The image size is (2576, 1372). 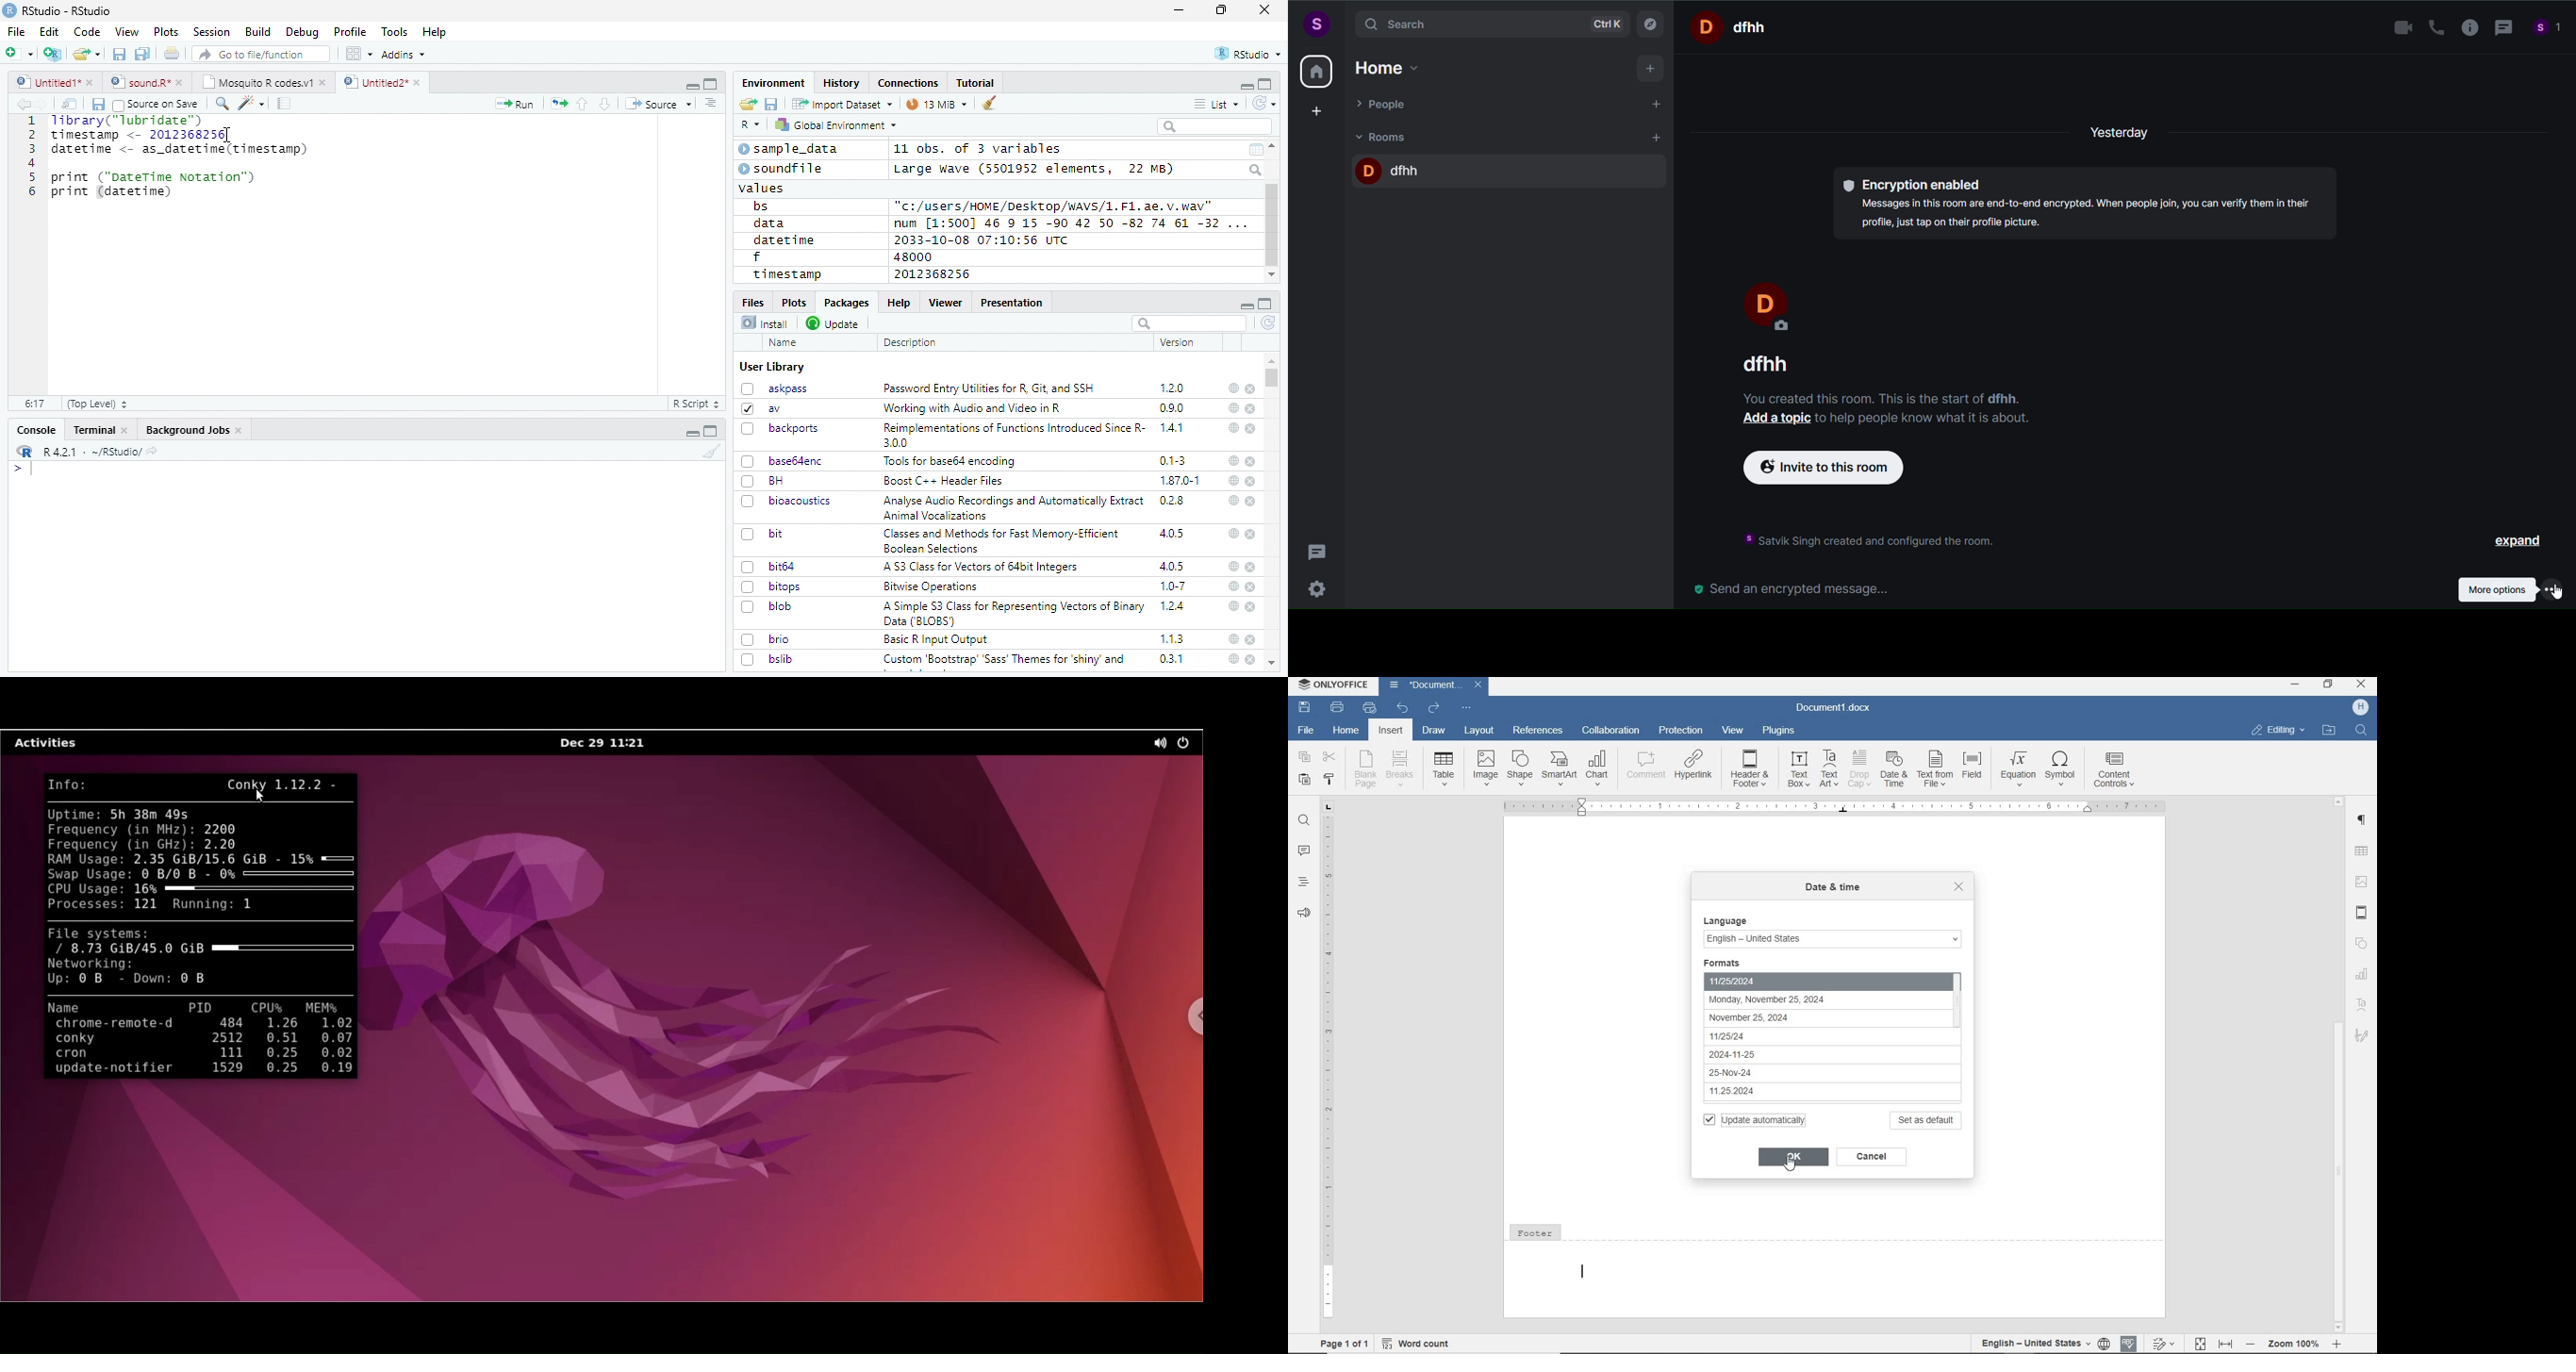 I want to click on table, so click(x=2359, y=849).